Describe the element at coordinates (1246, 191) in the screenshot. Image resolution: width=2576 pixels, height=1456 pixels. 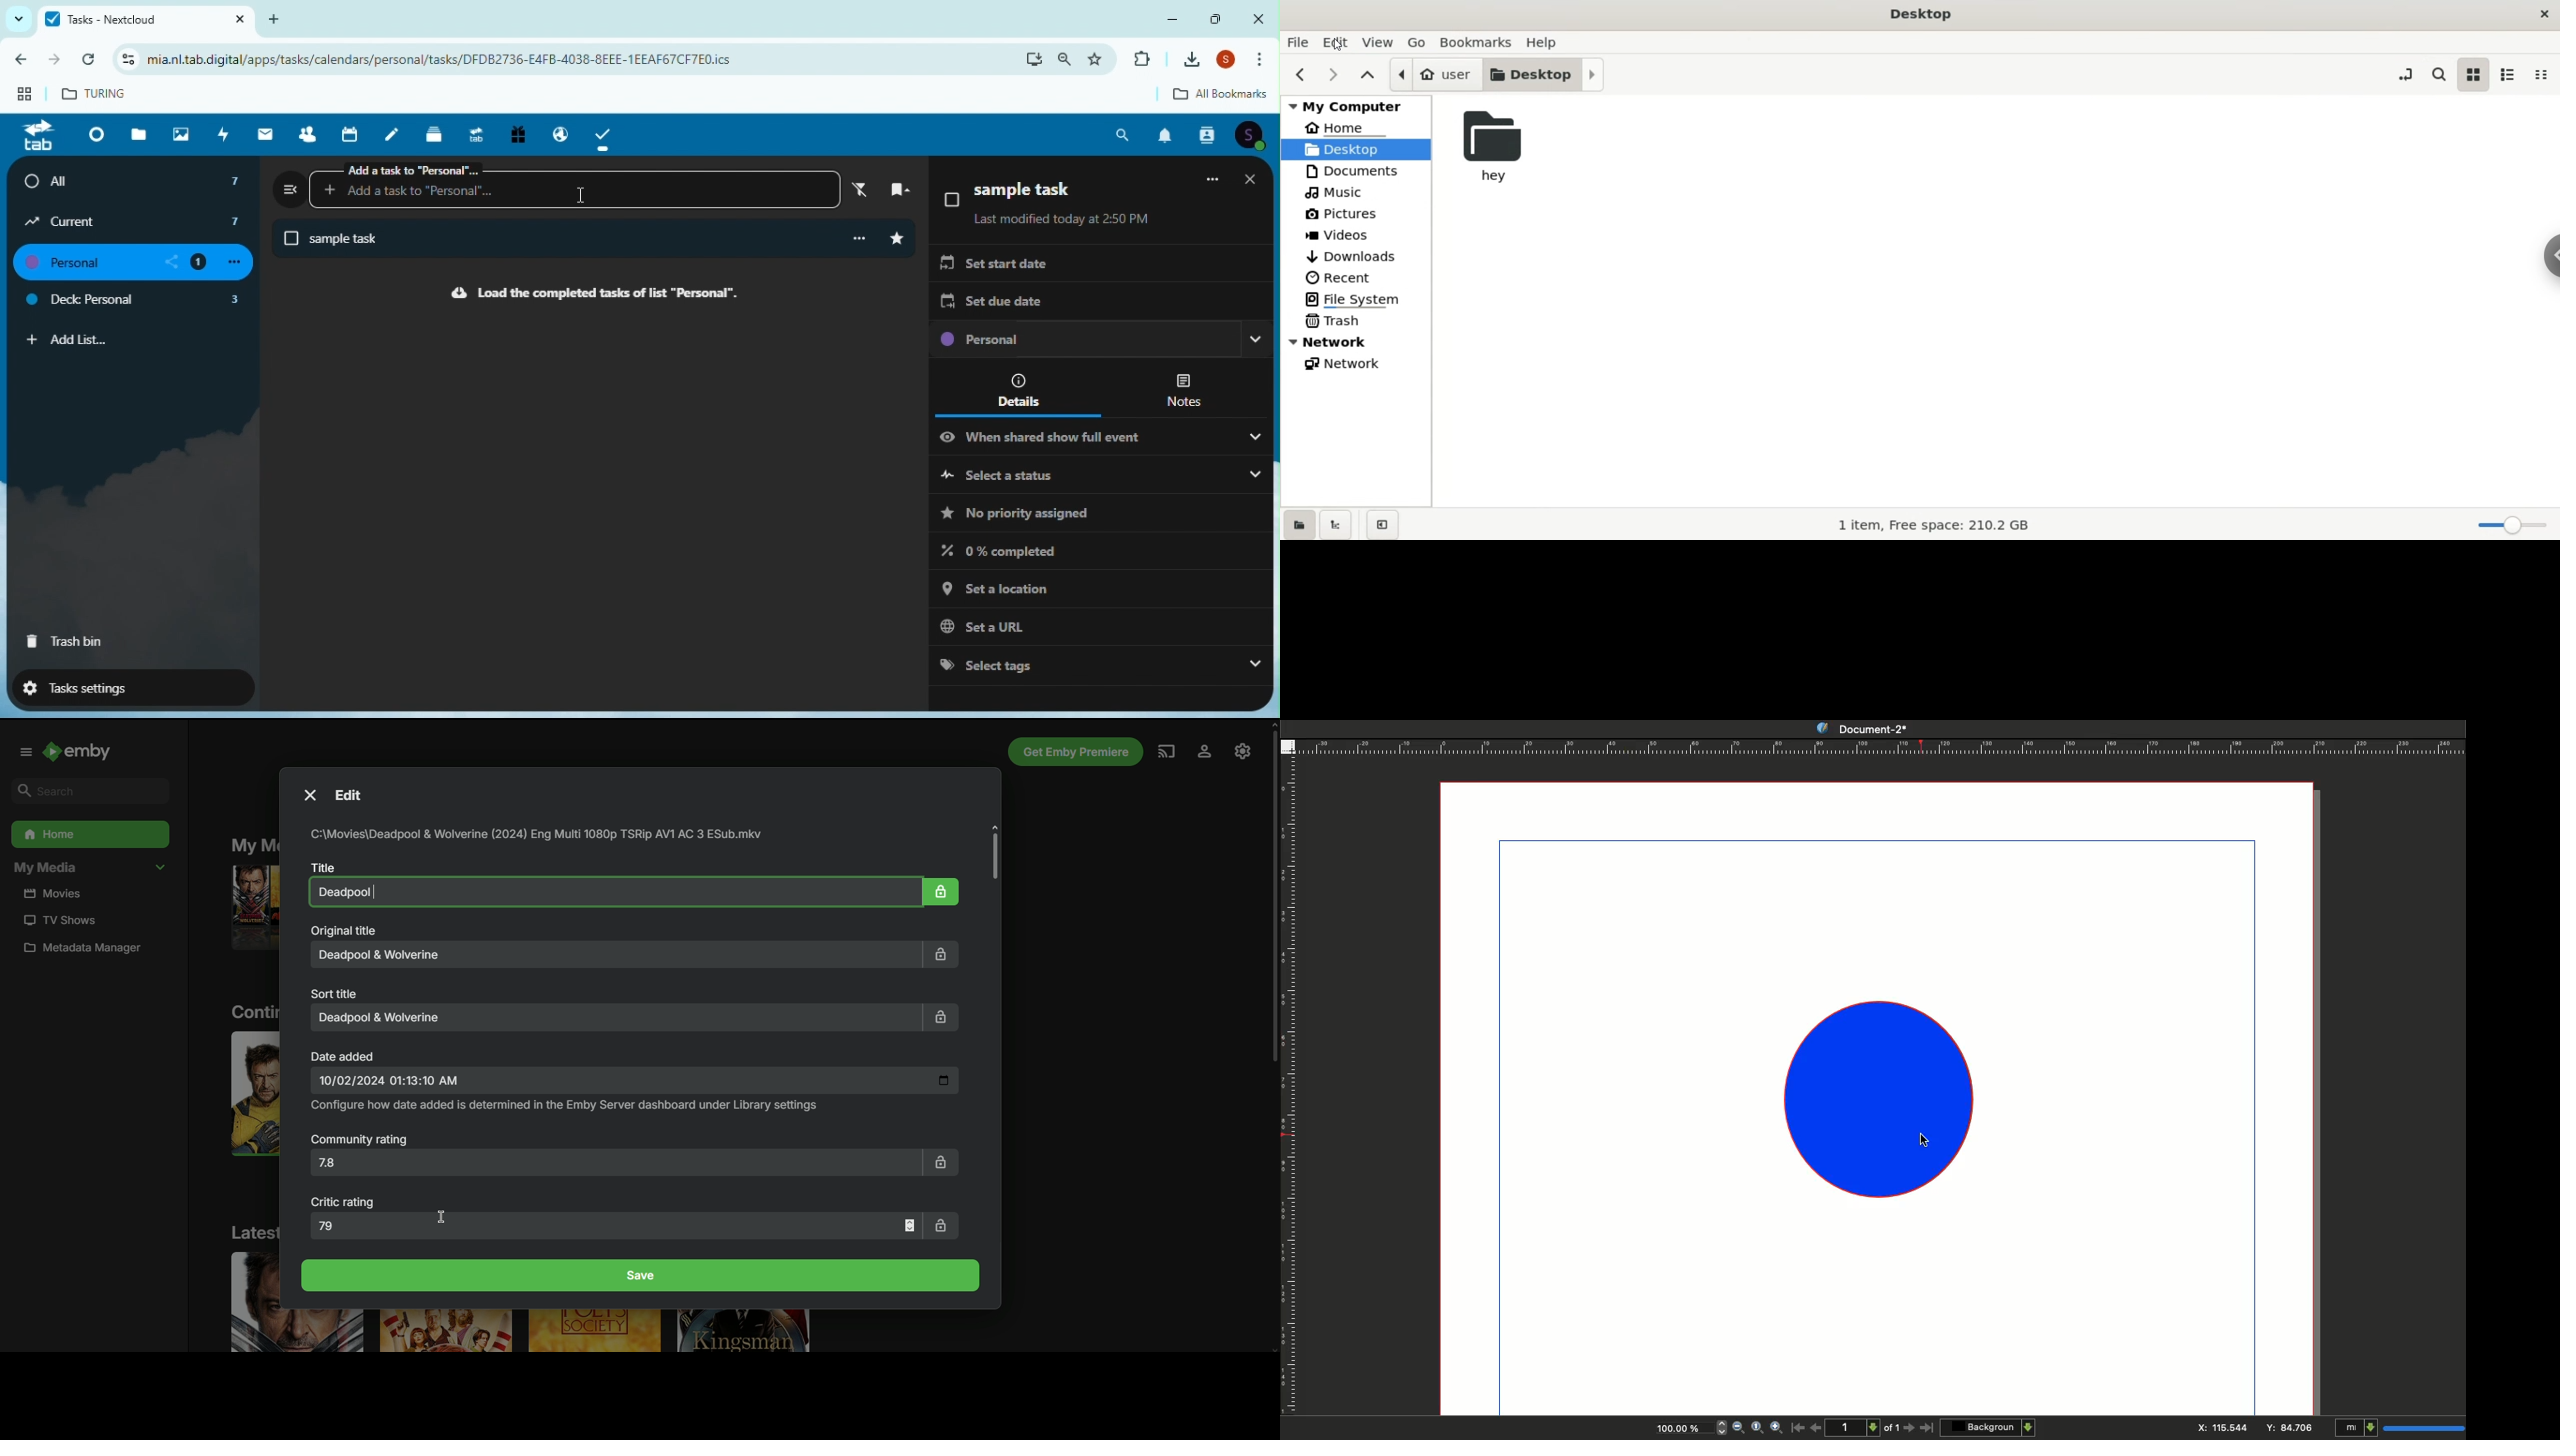
I see `Change sort order` at that location.